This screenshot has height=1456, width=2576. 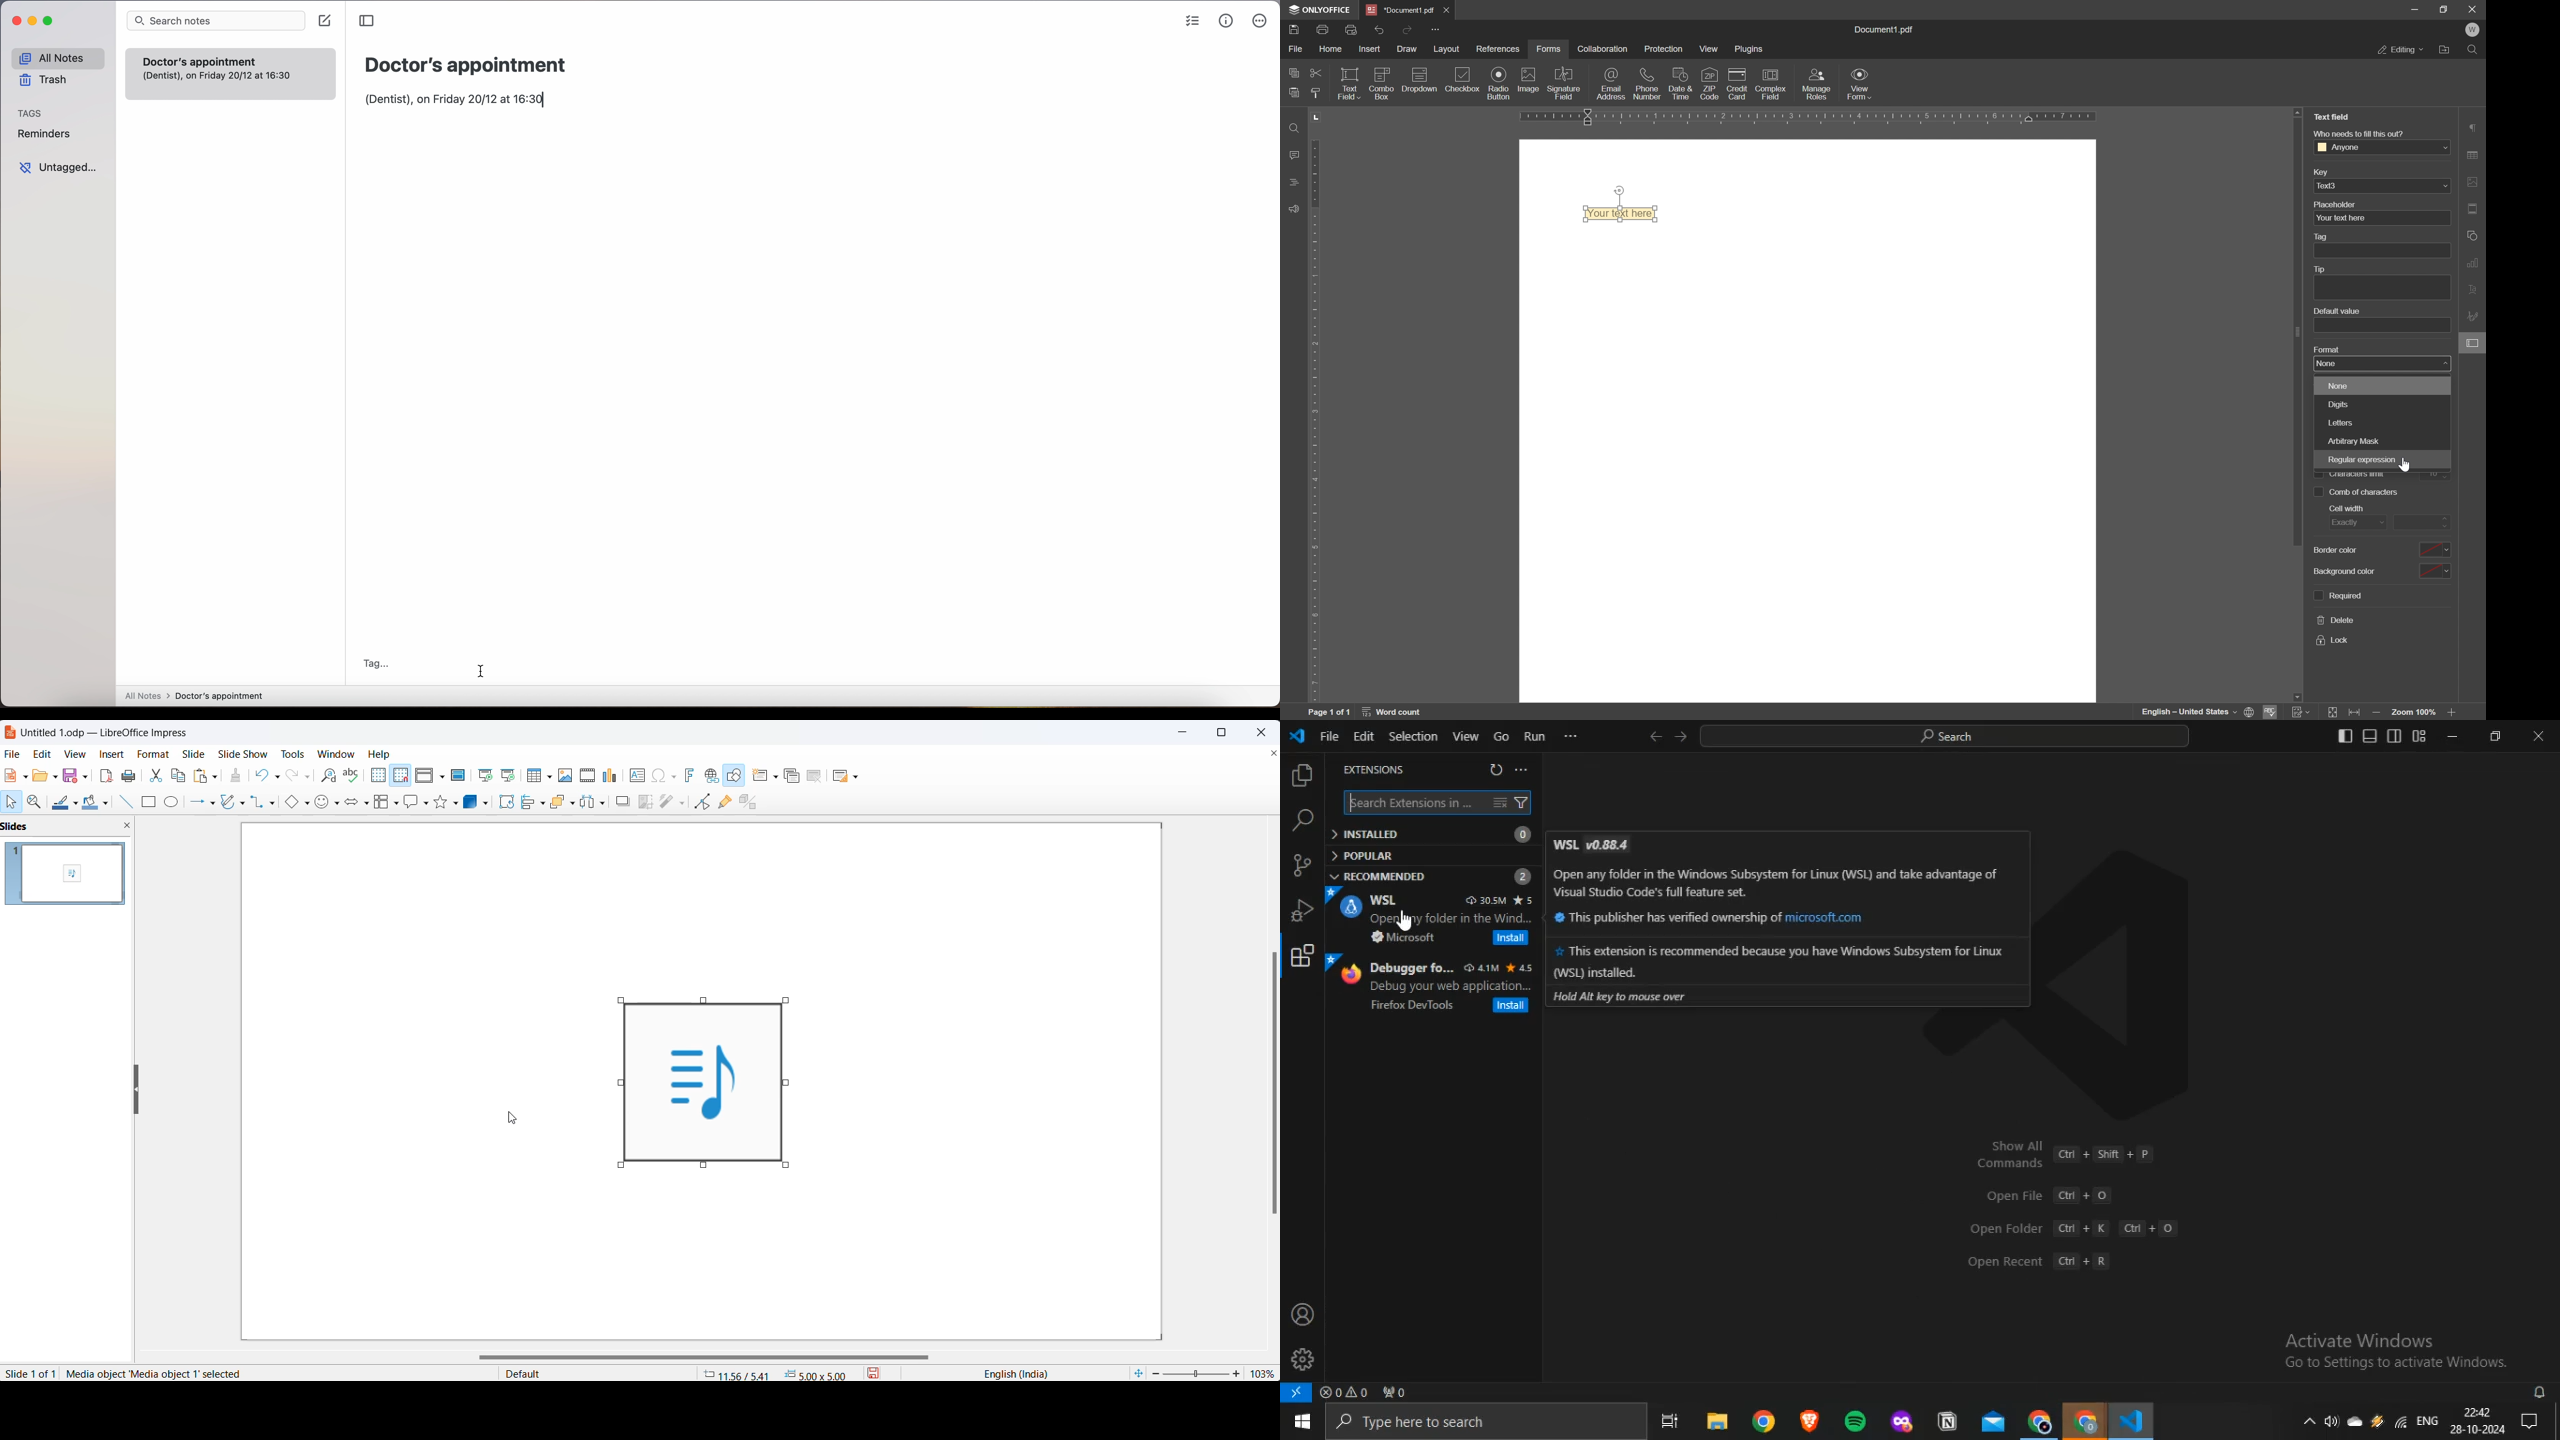 I want to click on 10, so click(x=2365, y=493).